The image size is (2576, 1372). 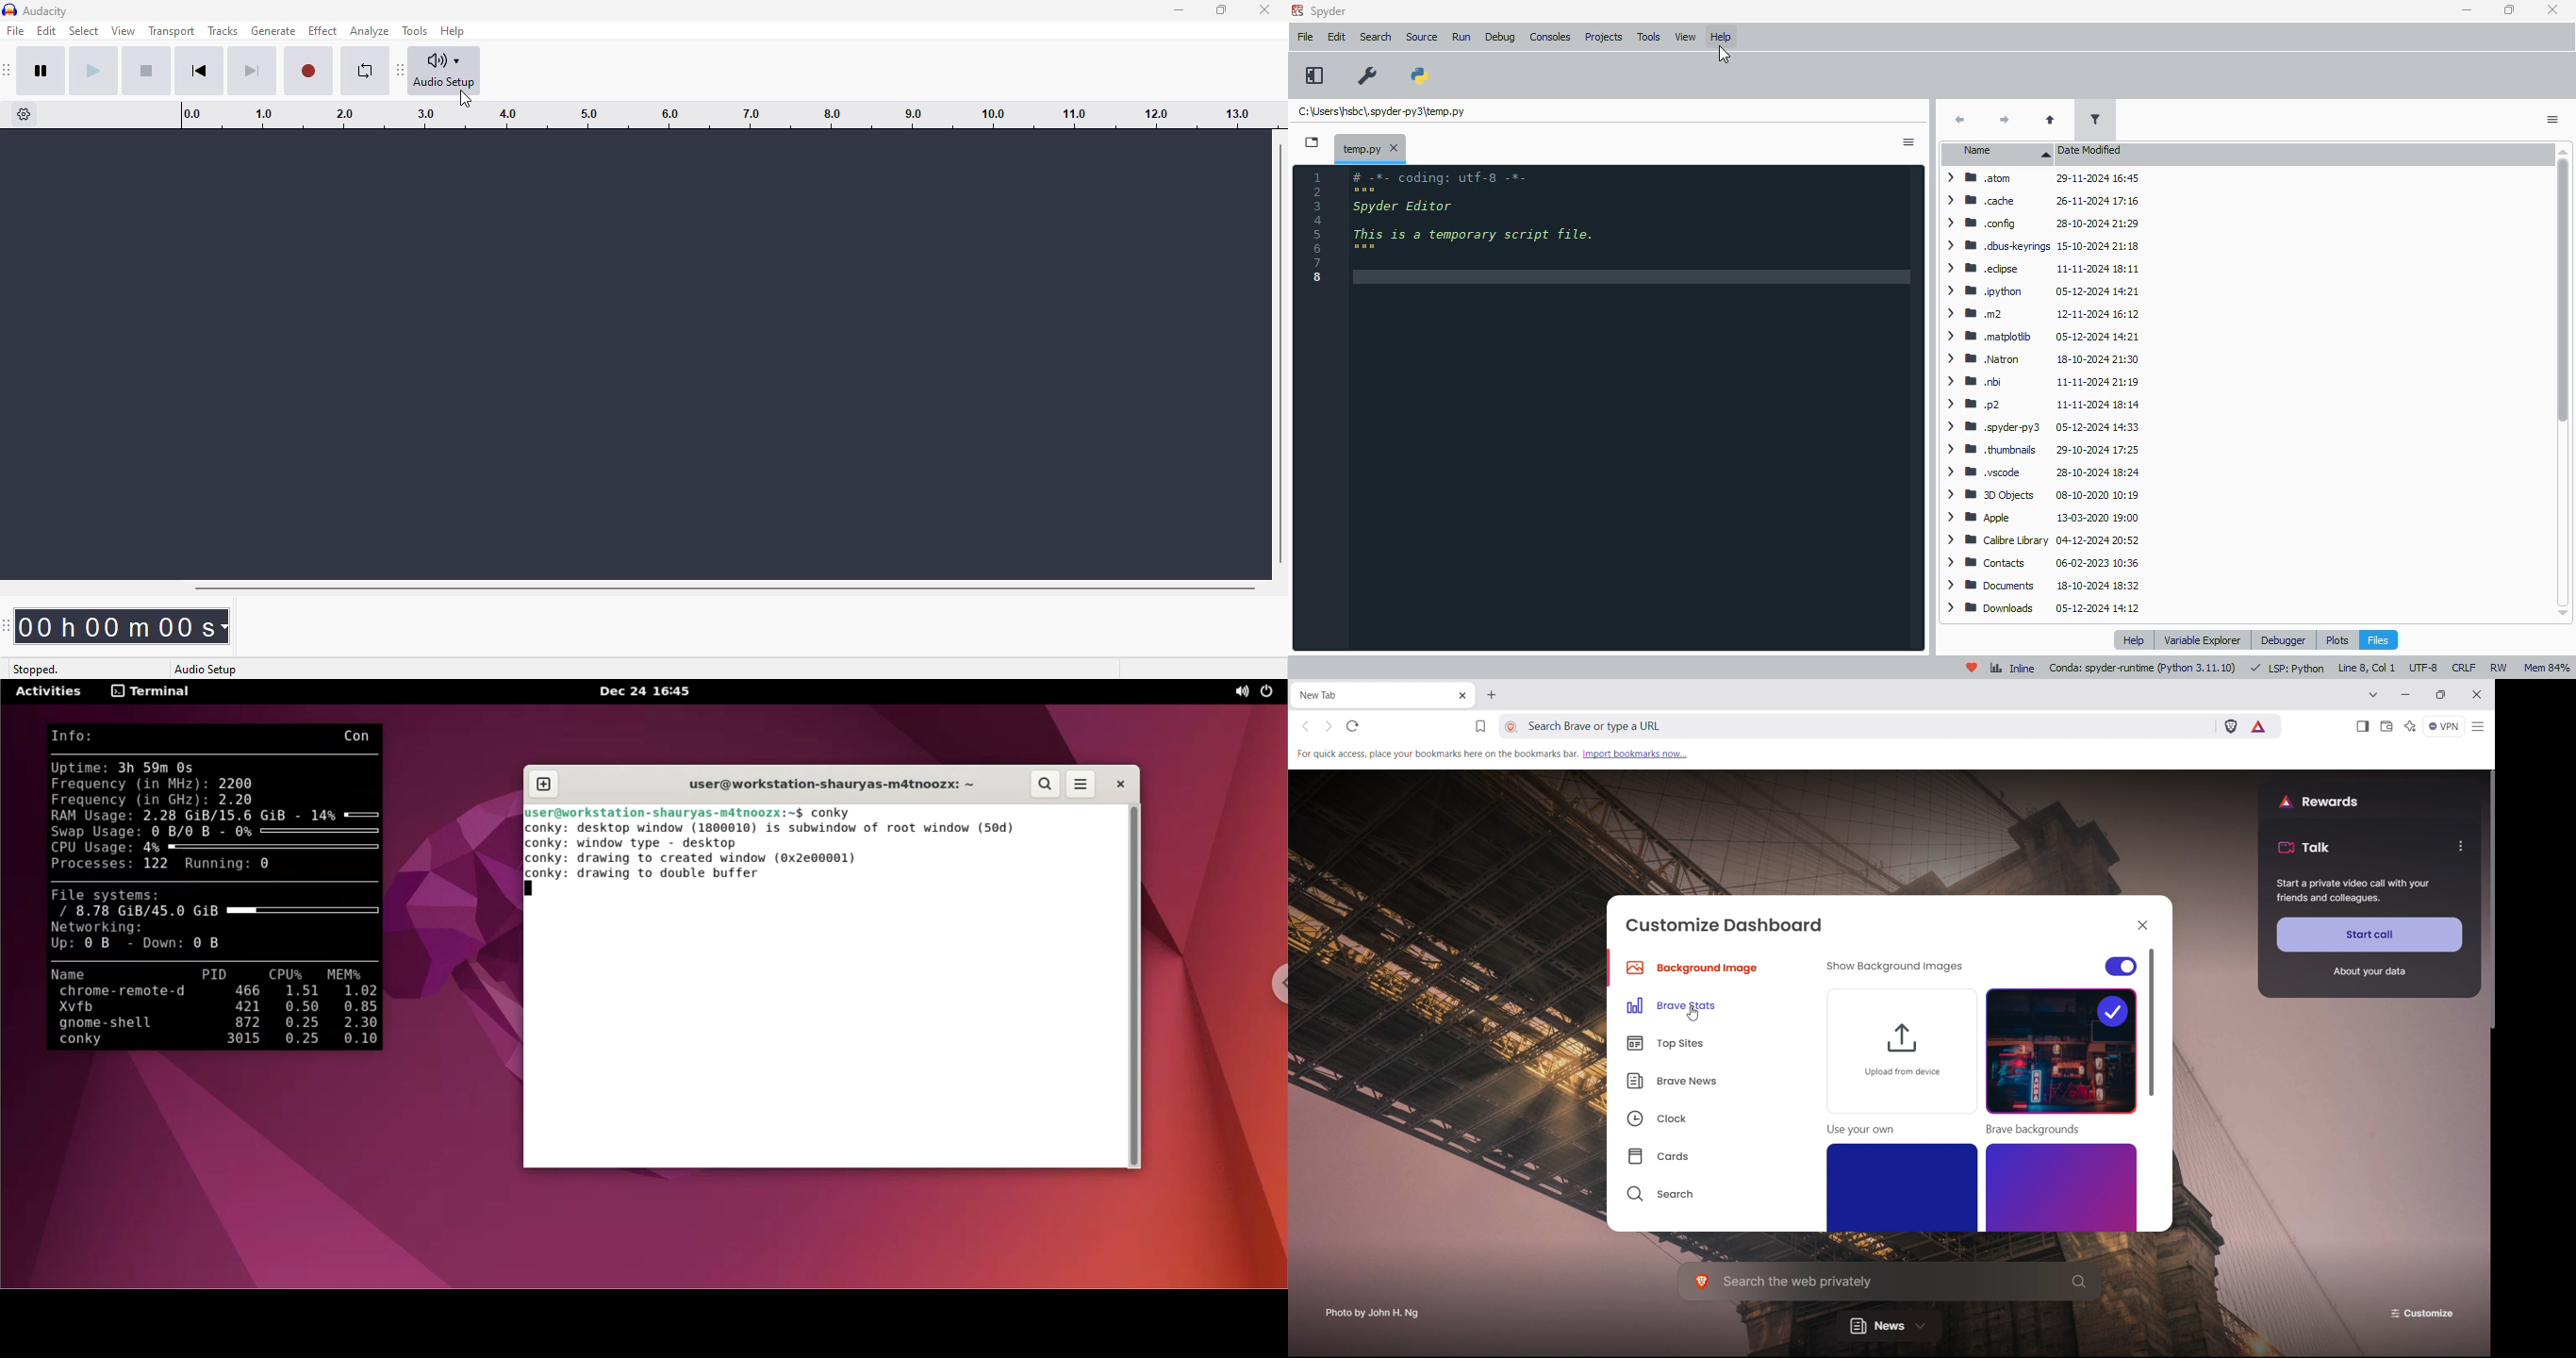 What do you see at coordinates (2039, 381) in the screenshot?
I see `> mm bi 11-11-2024 21:19` at bounding box center [2039, 381].